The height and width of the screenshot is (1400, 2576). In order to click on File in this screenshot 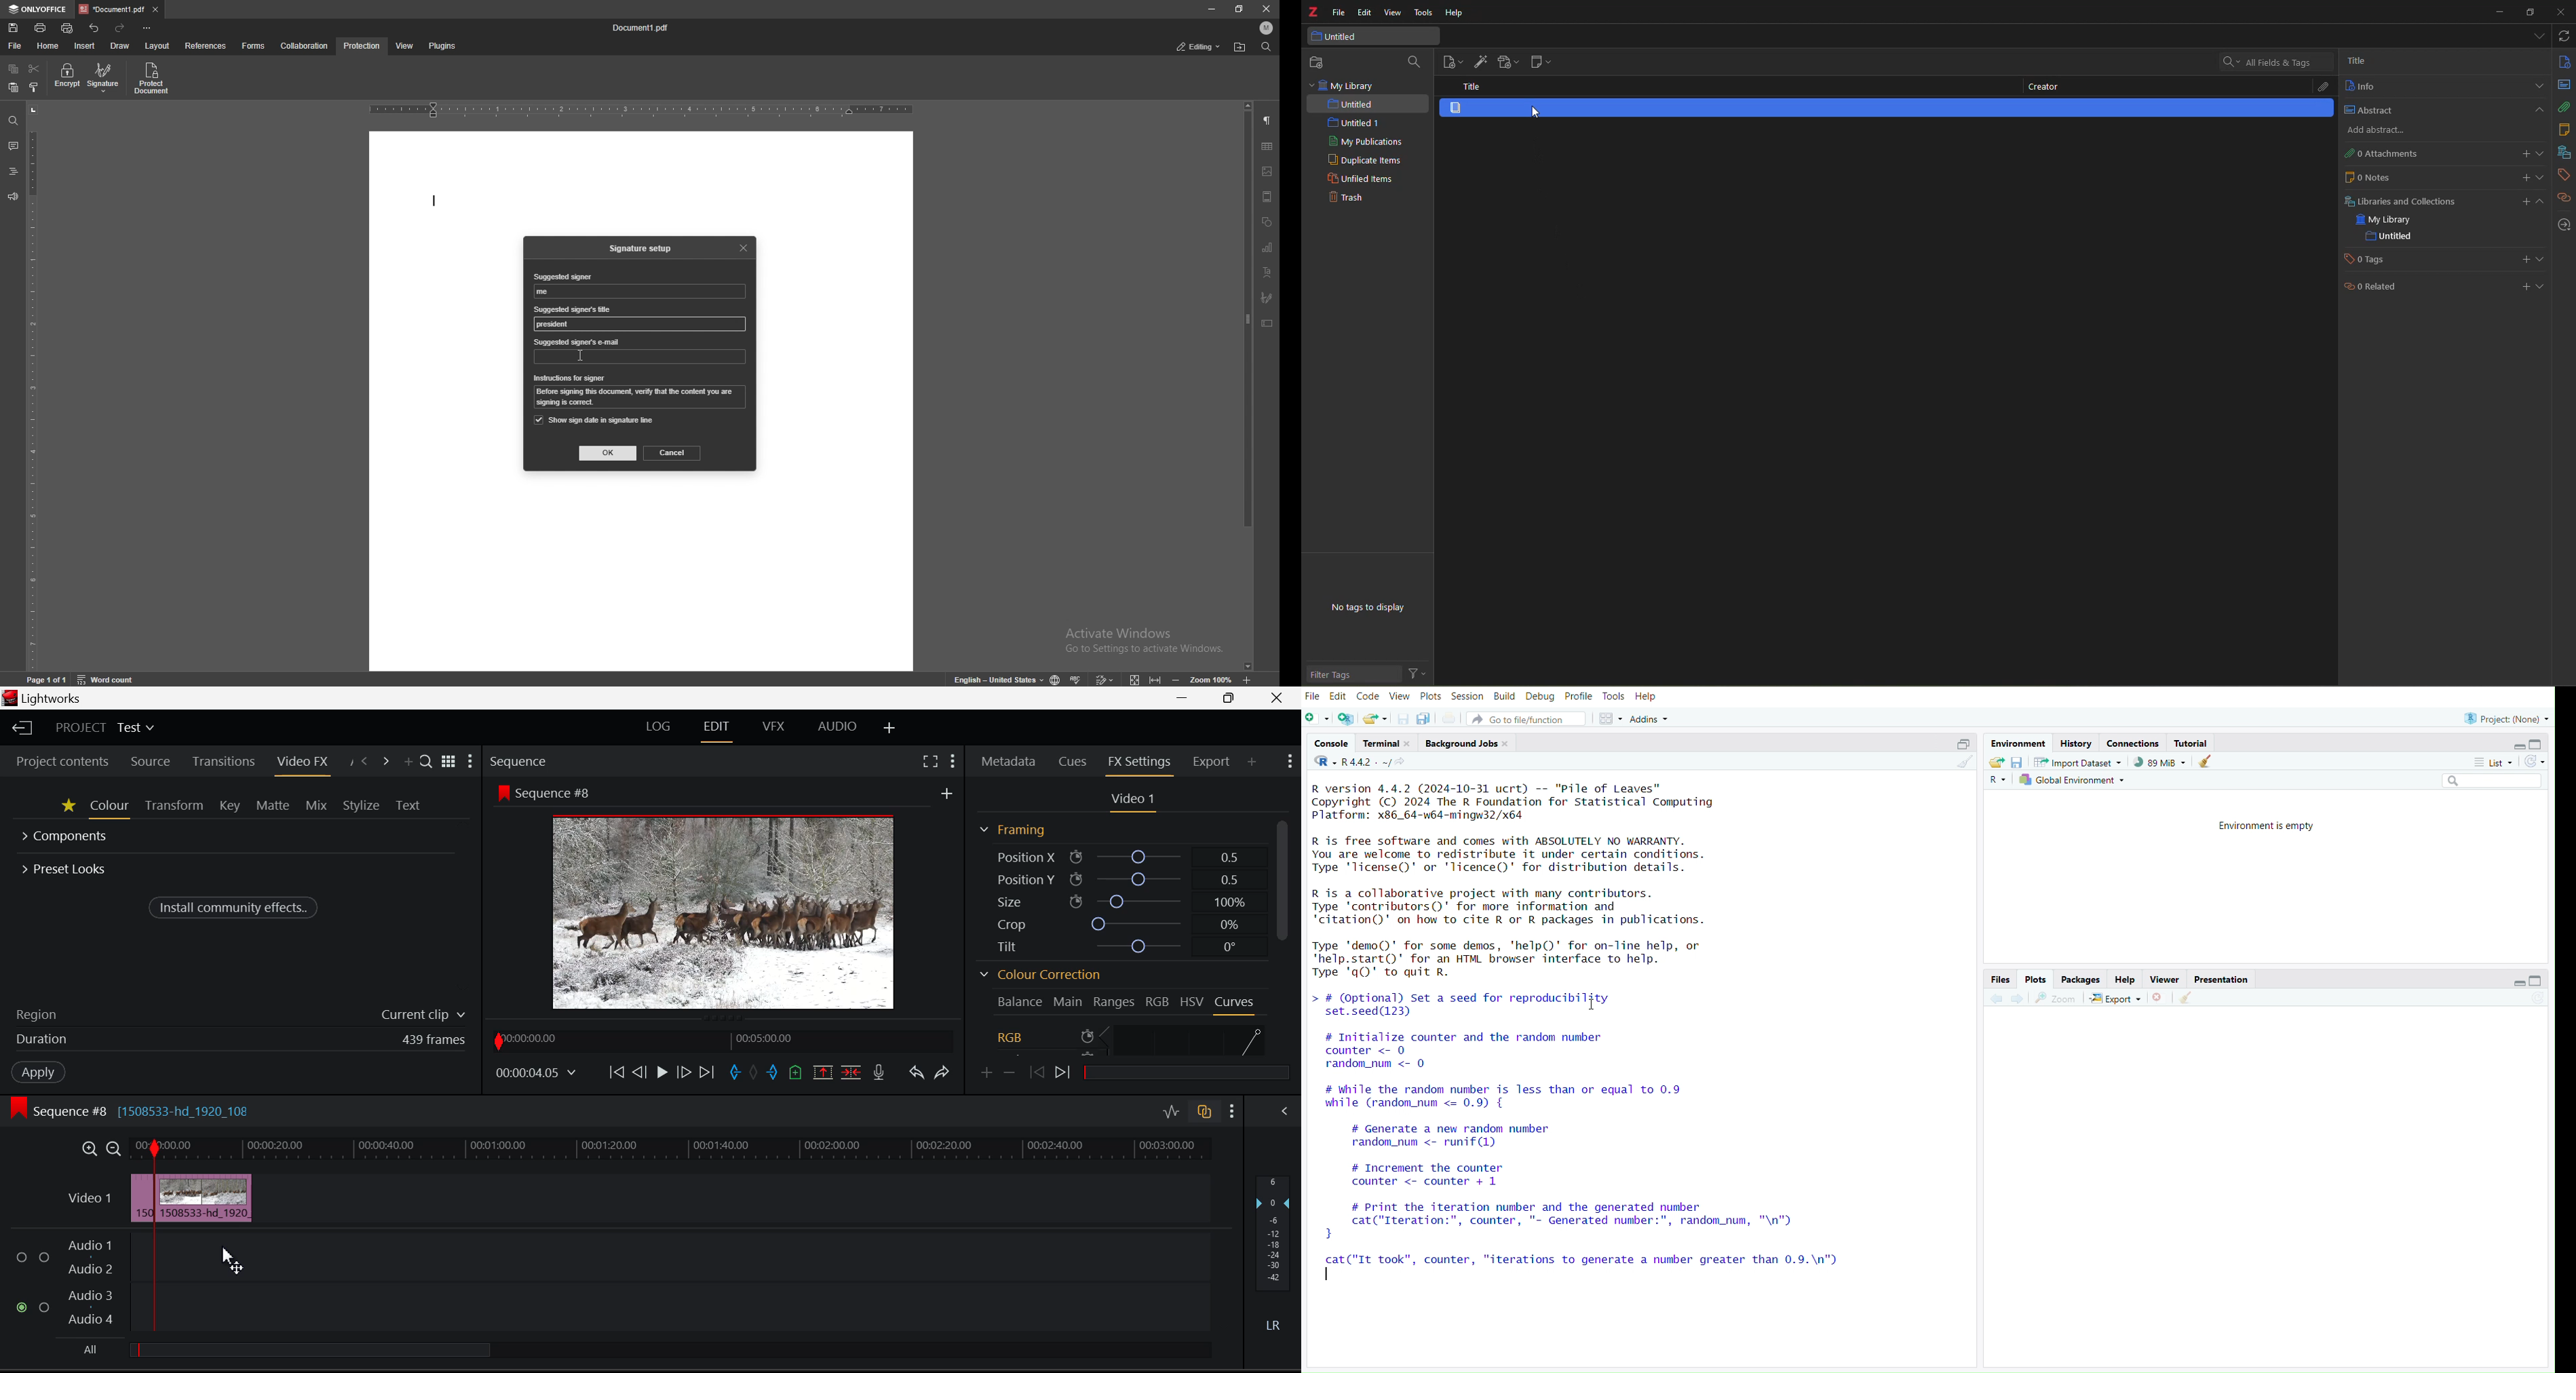, I will do `click(1314, 697)`.